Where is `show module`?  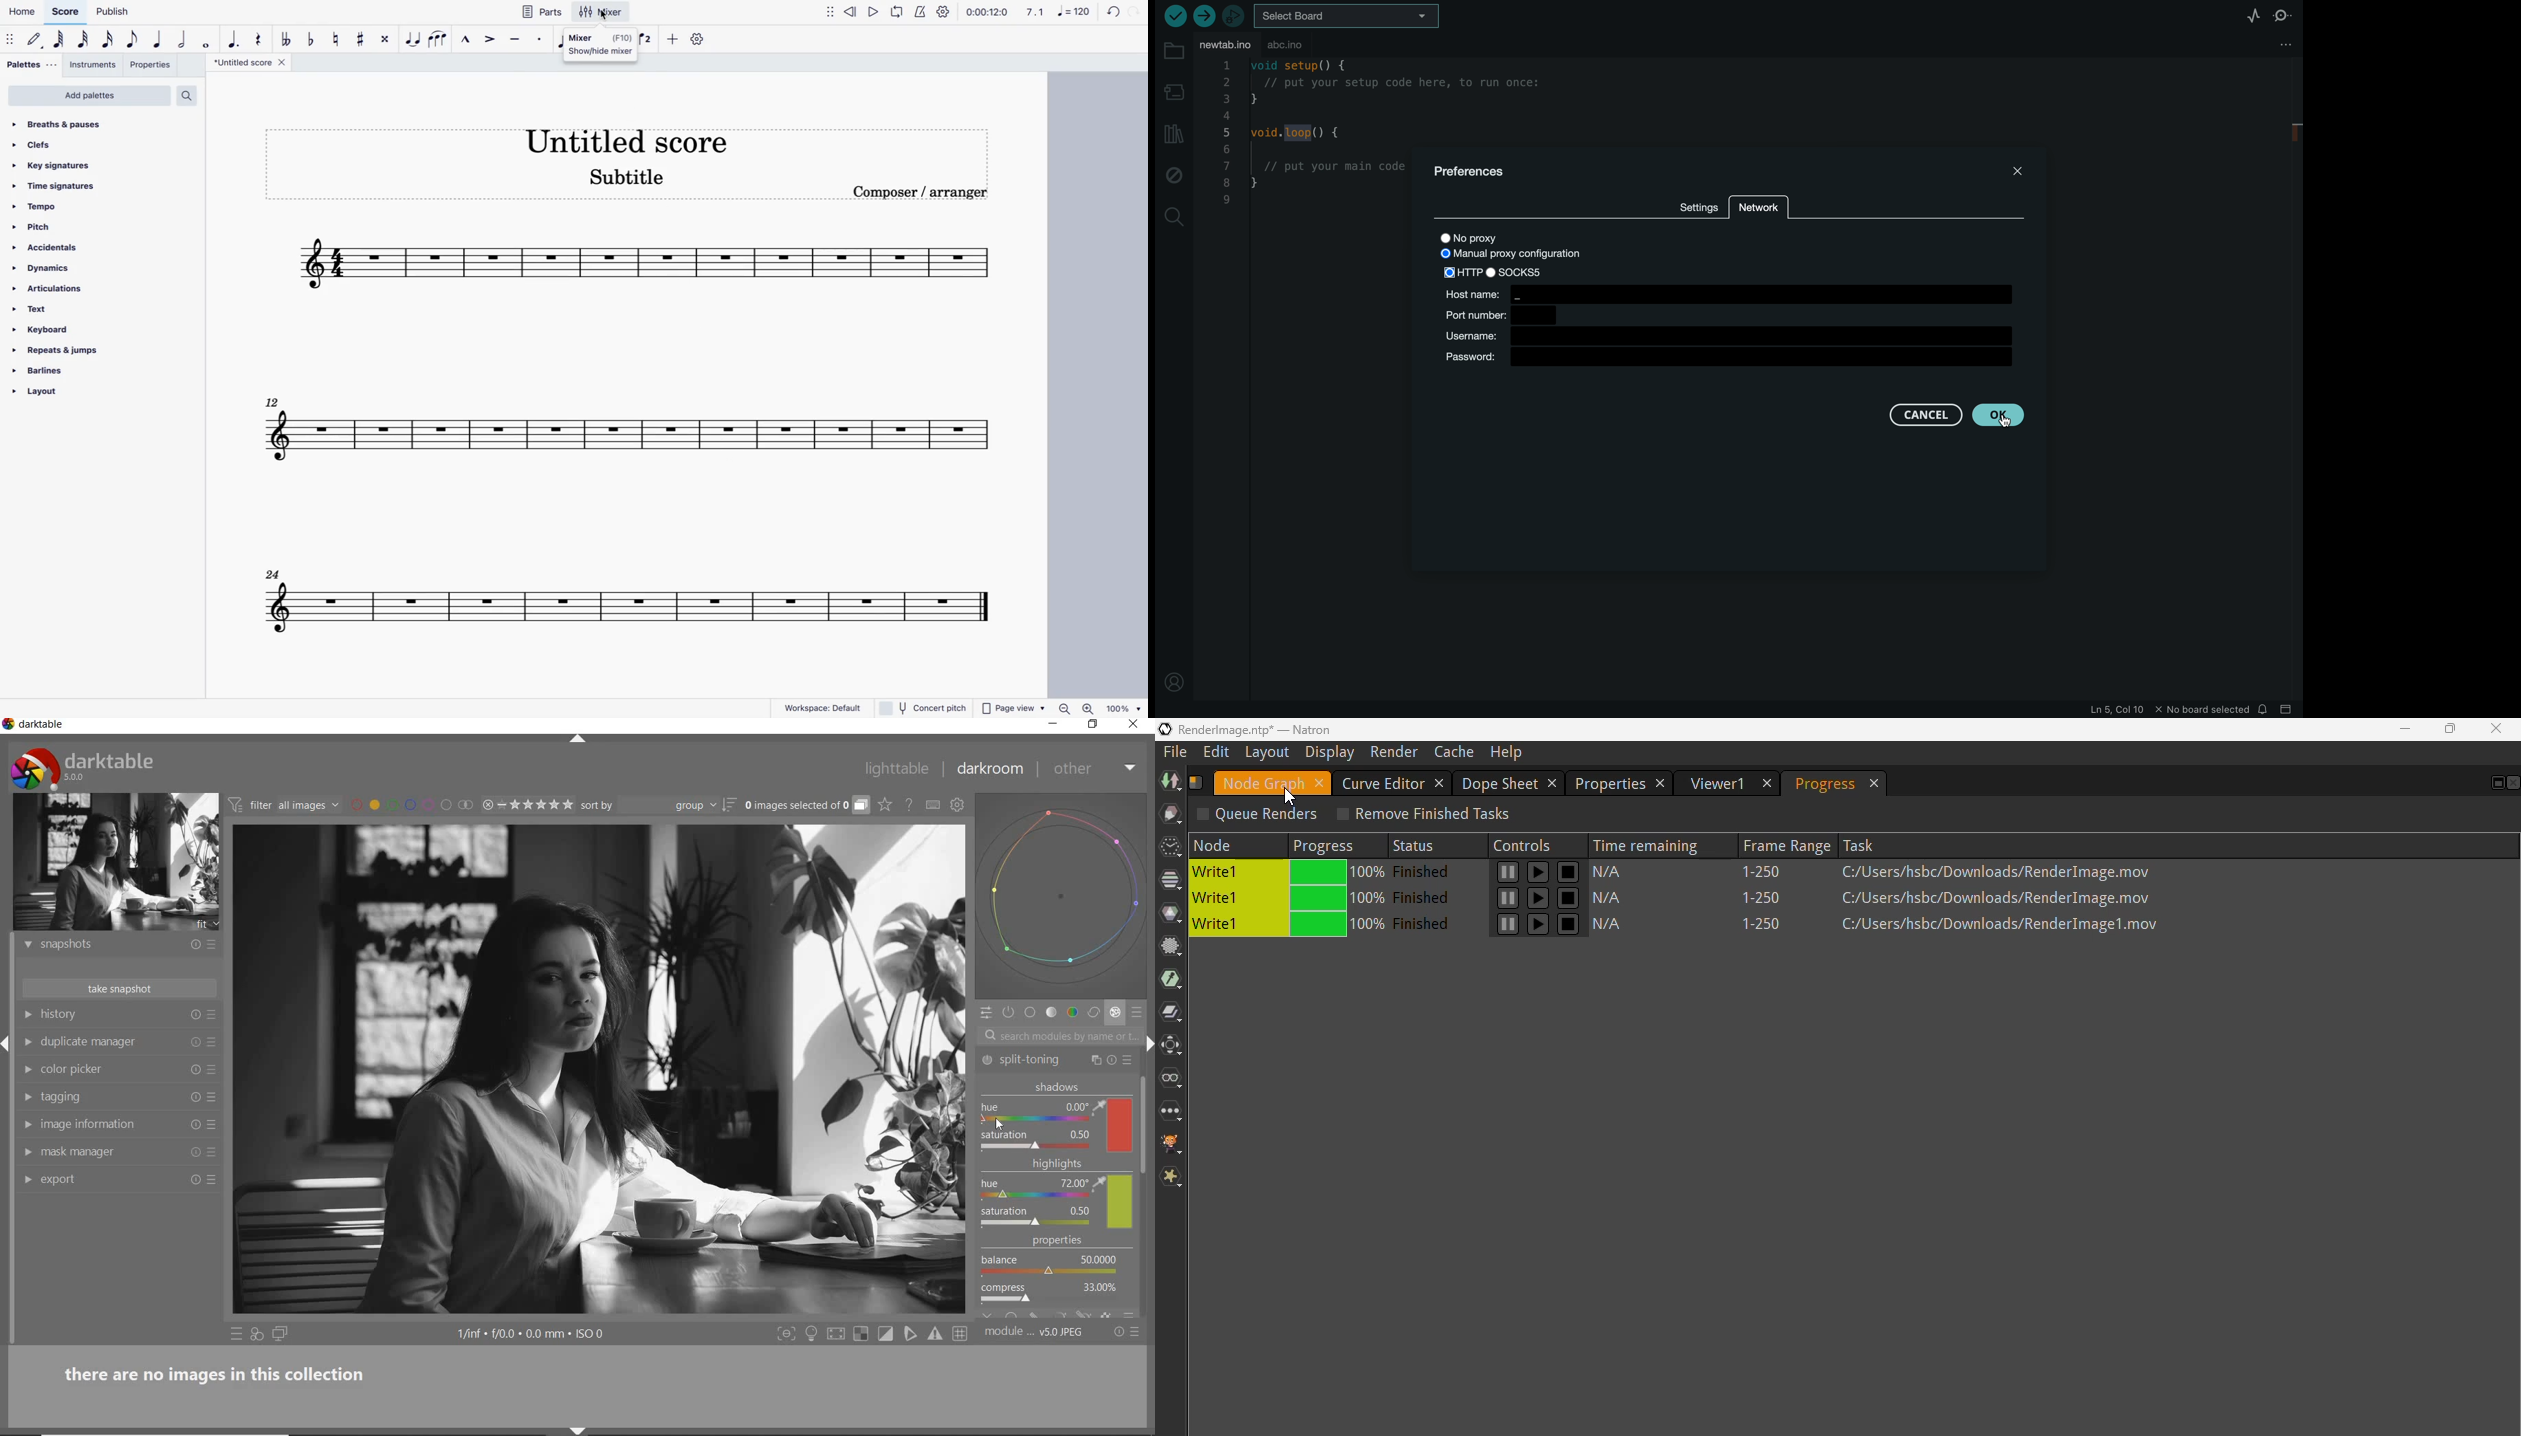
show module is located at coordinates (27, 1153).